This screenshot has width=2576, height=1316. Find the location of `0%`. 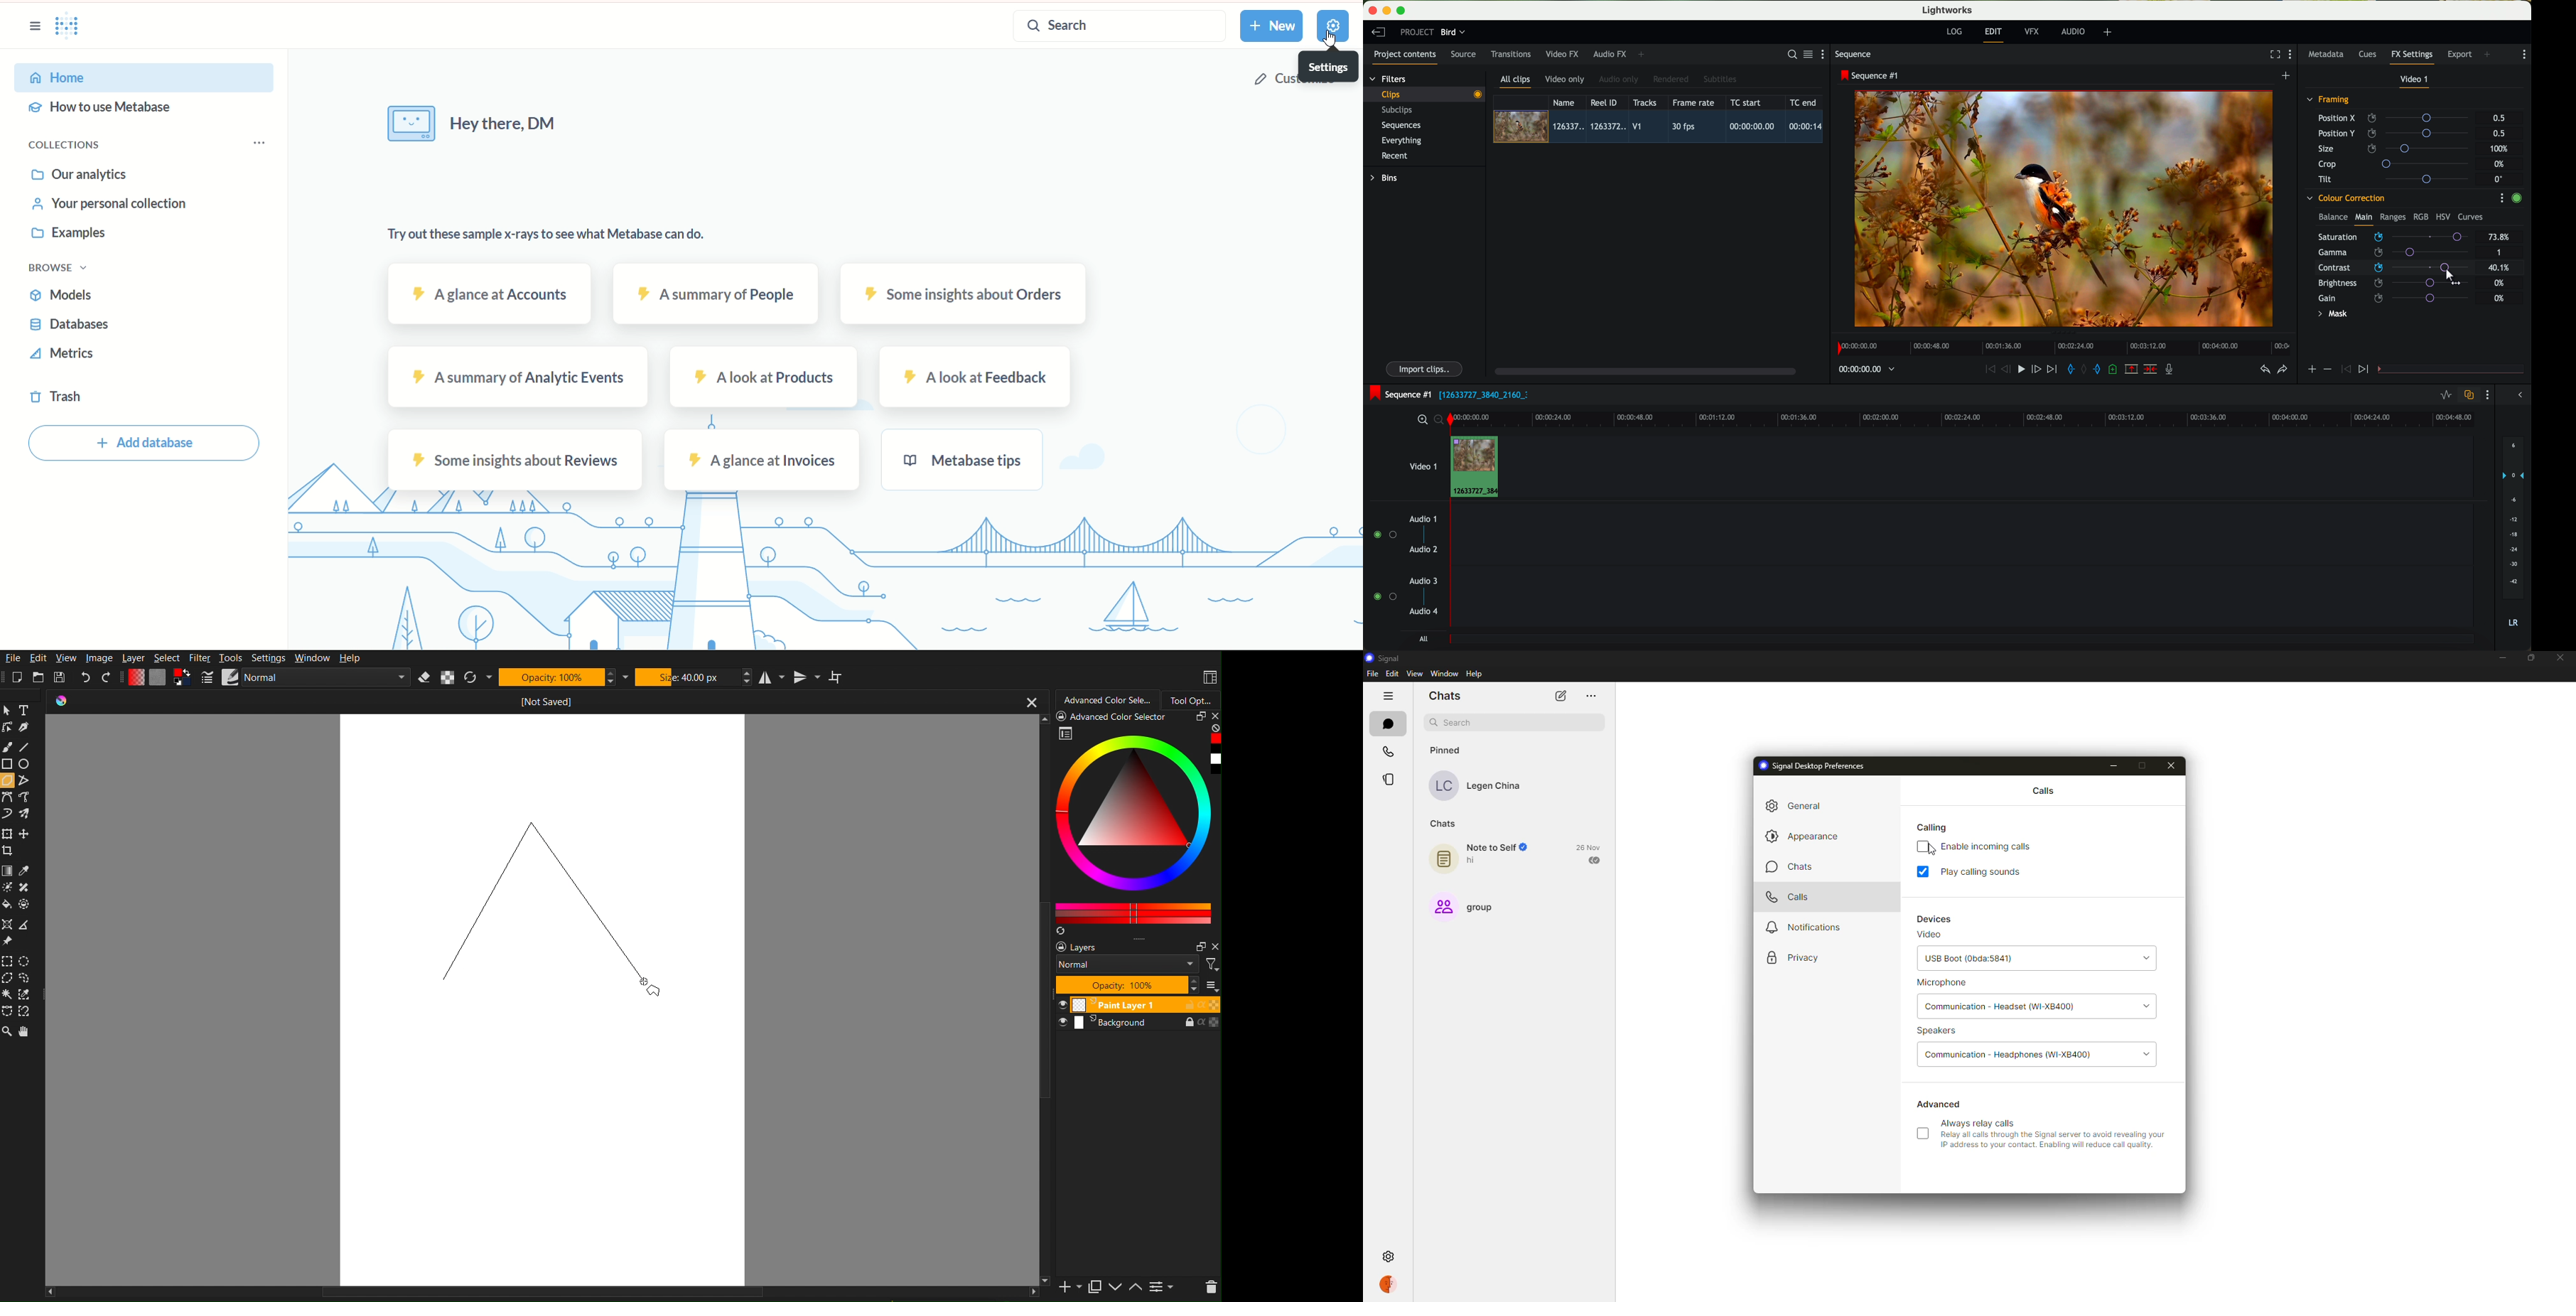

0% is located at coordinates (2500, 298).